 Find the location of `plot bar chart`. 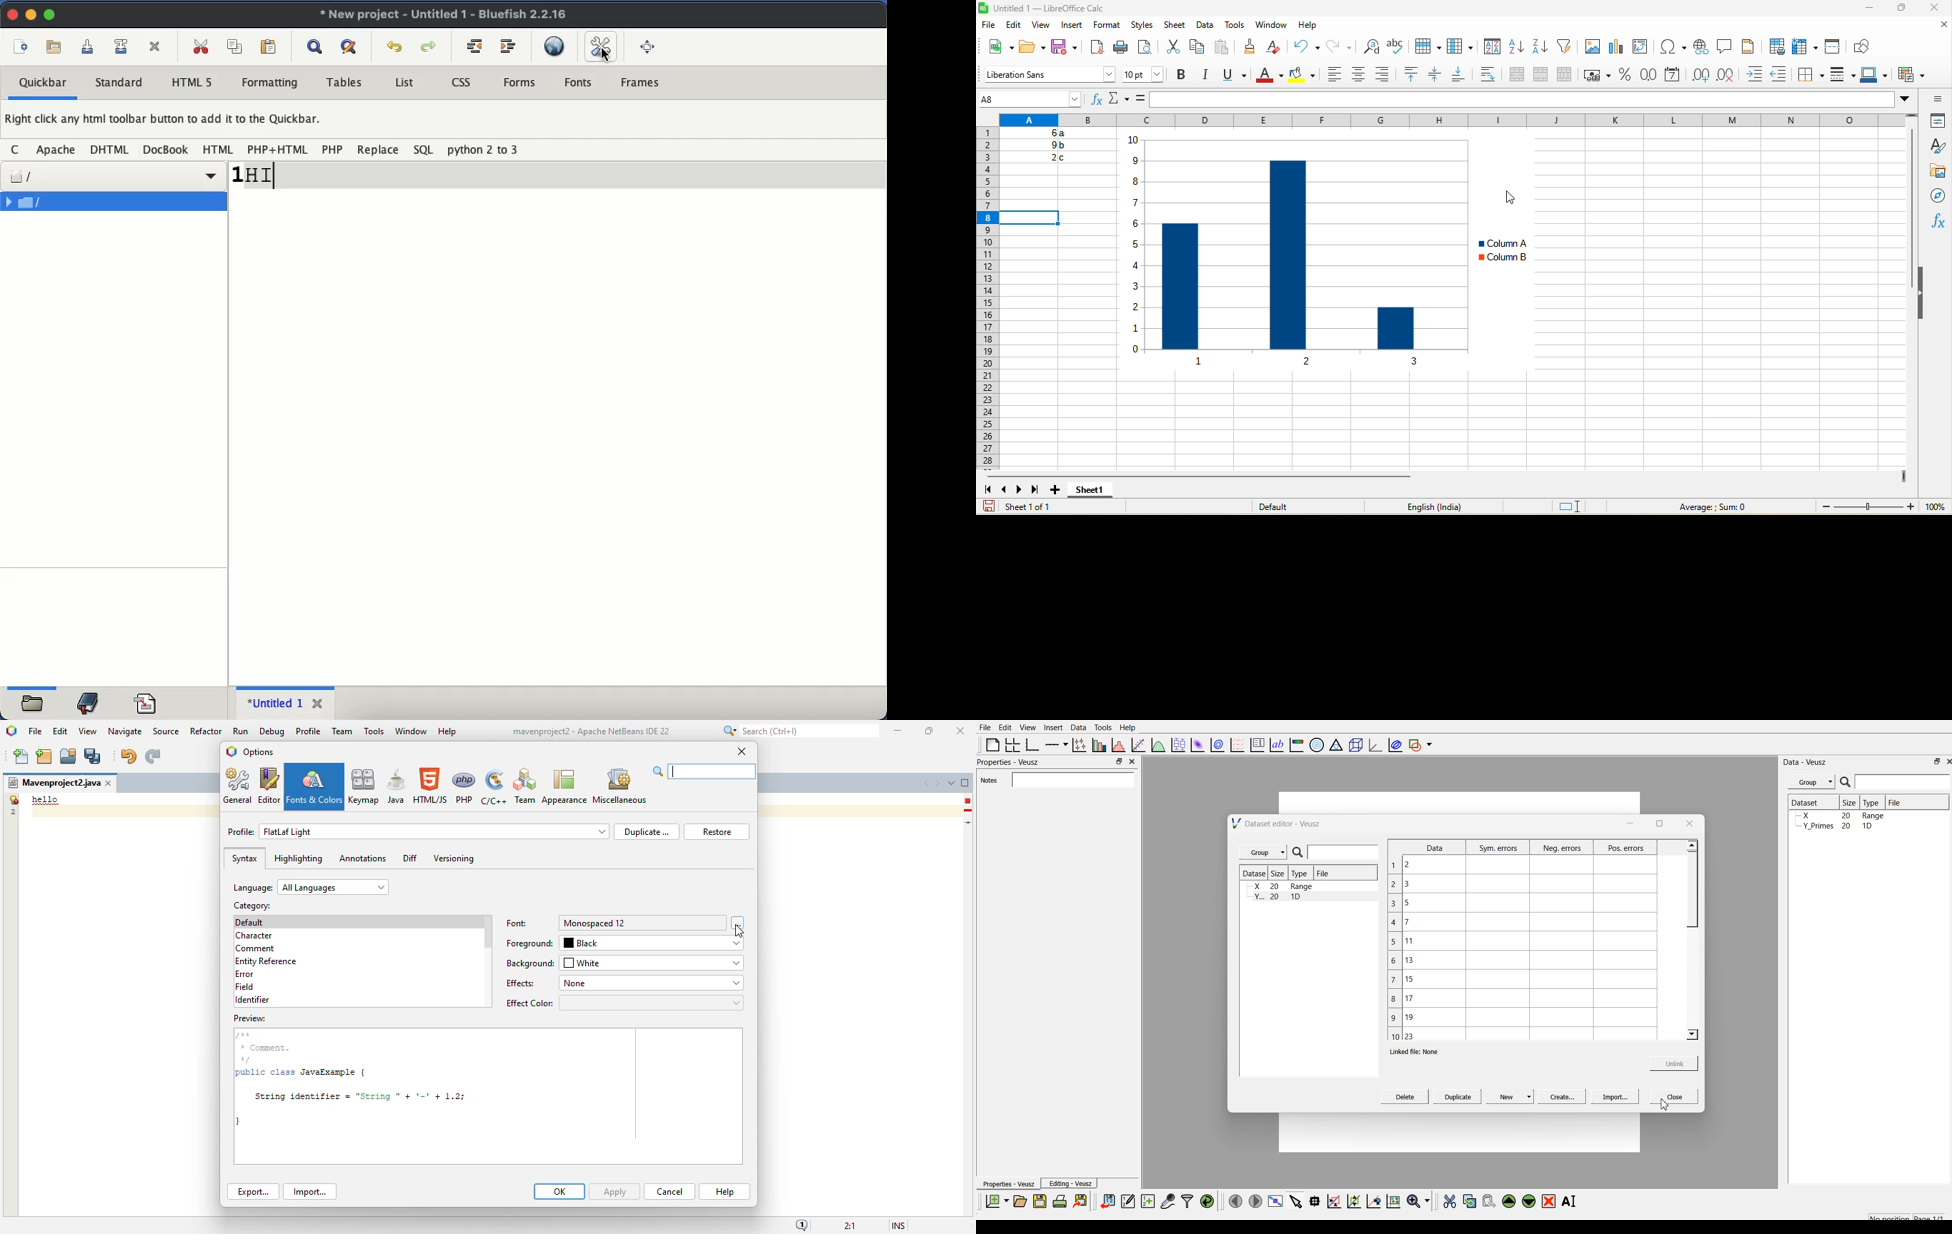

plot bar chart is located at coordinates (1098, 746).